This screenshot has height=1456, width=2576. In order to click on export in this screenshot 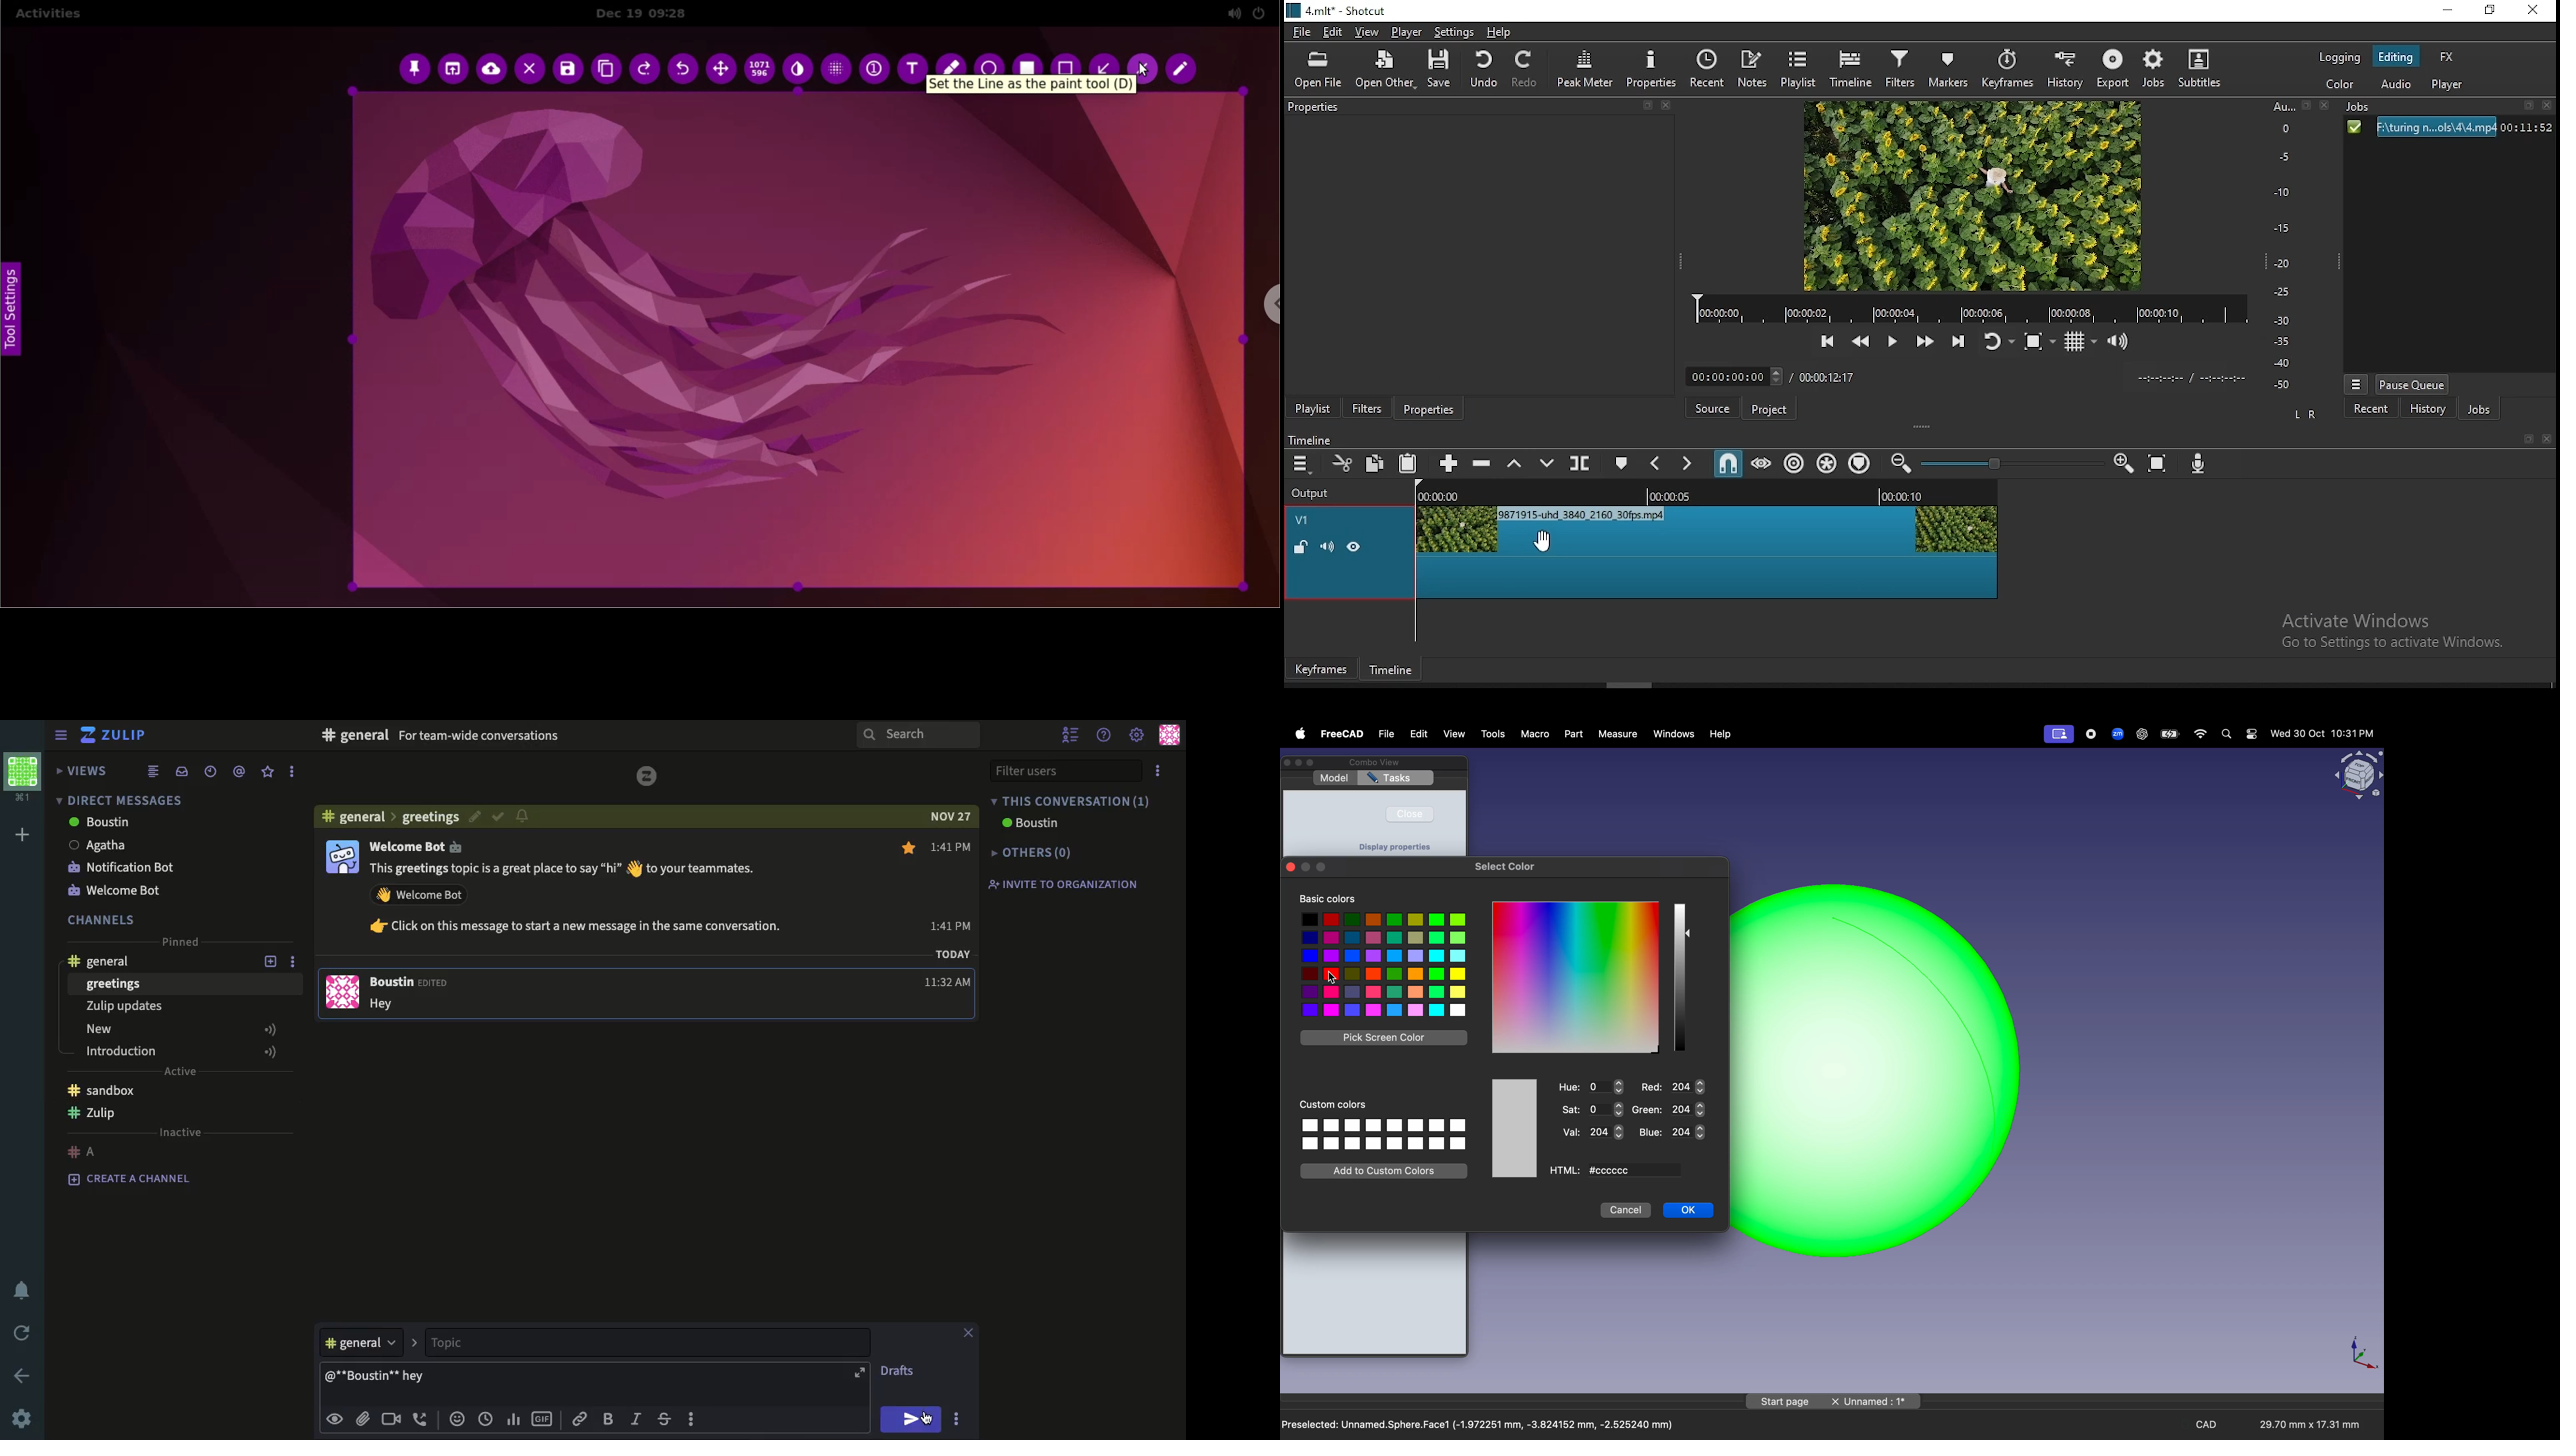, I will do `click(2111, 68)`.